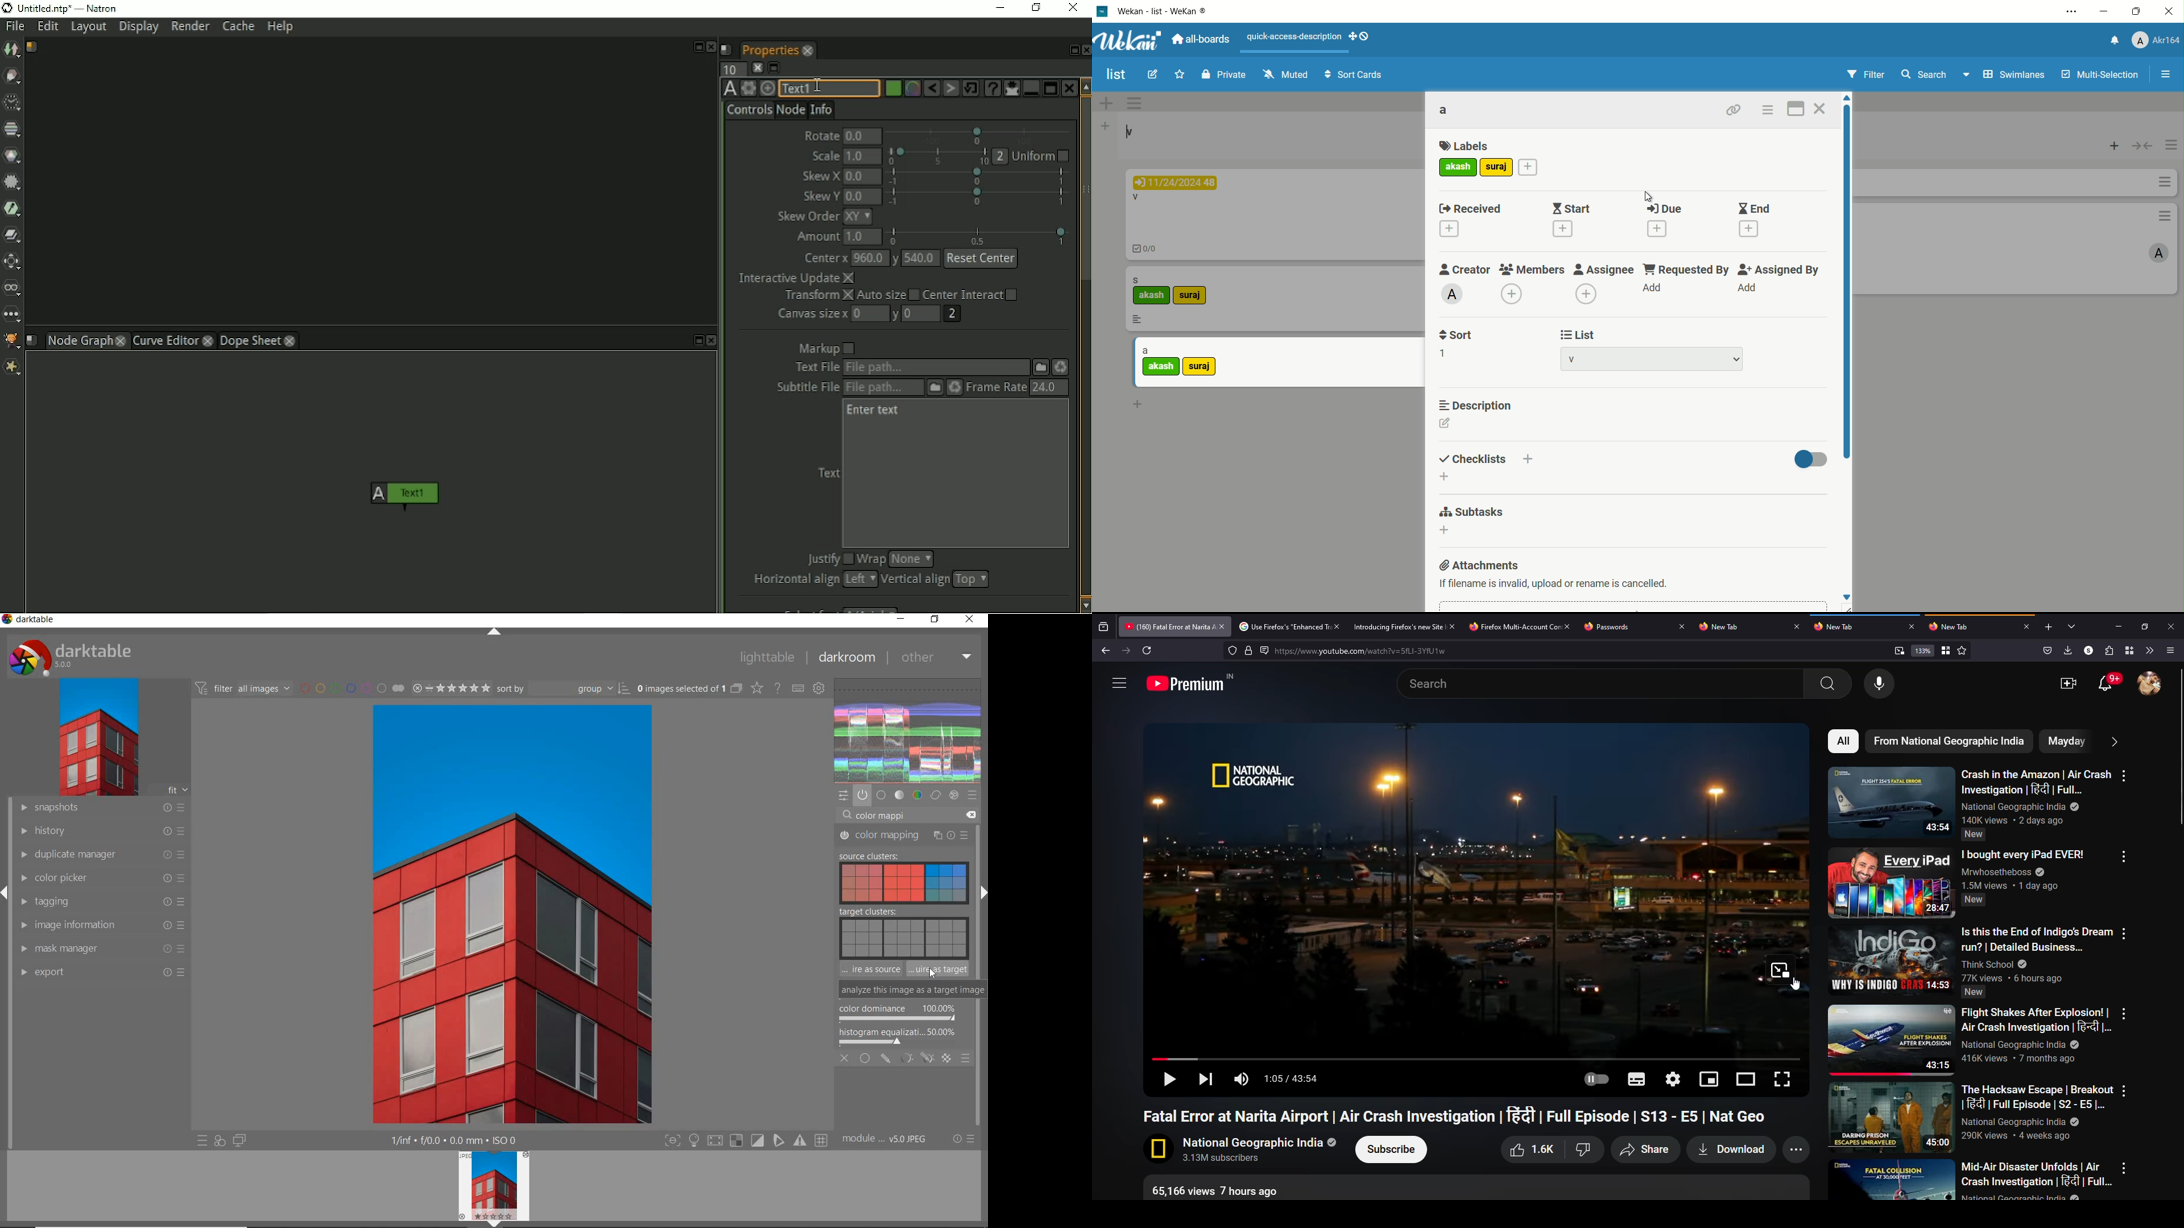 The height and width of the screenshot is (1232, 2184). What do you see at coordinates (2067, 650) in the screenshot?
I see `downloads` at bounding box center [2067, 650].